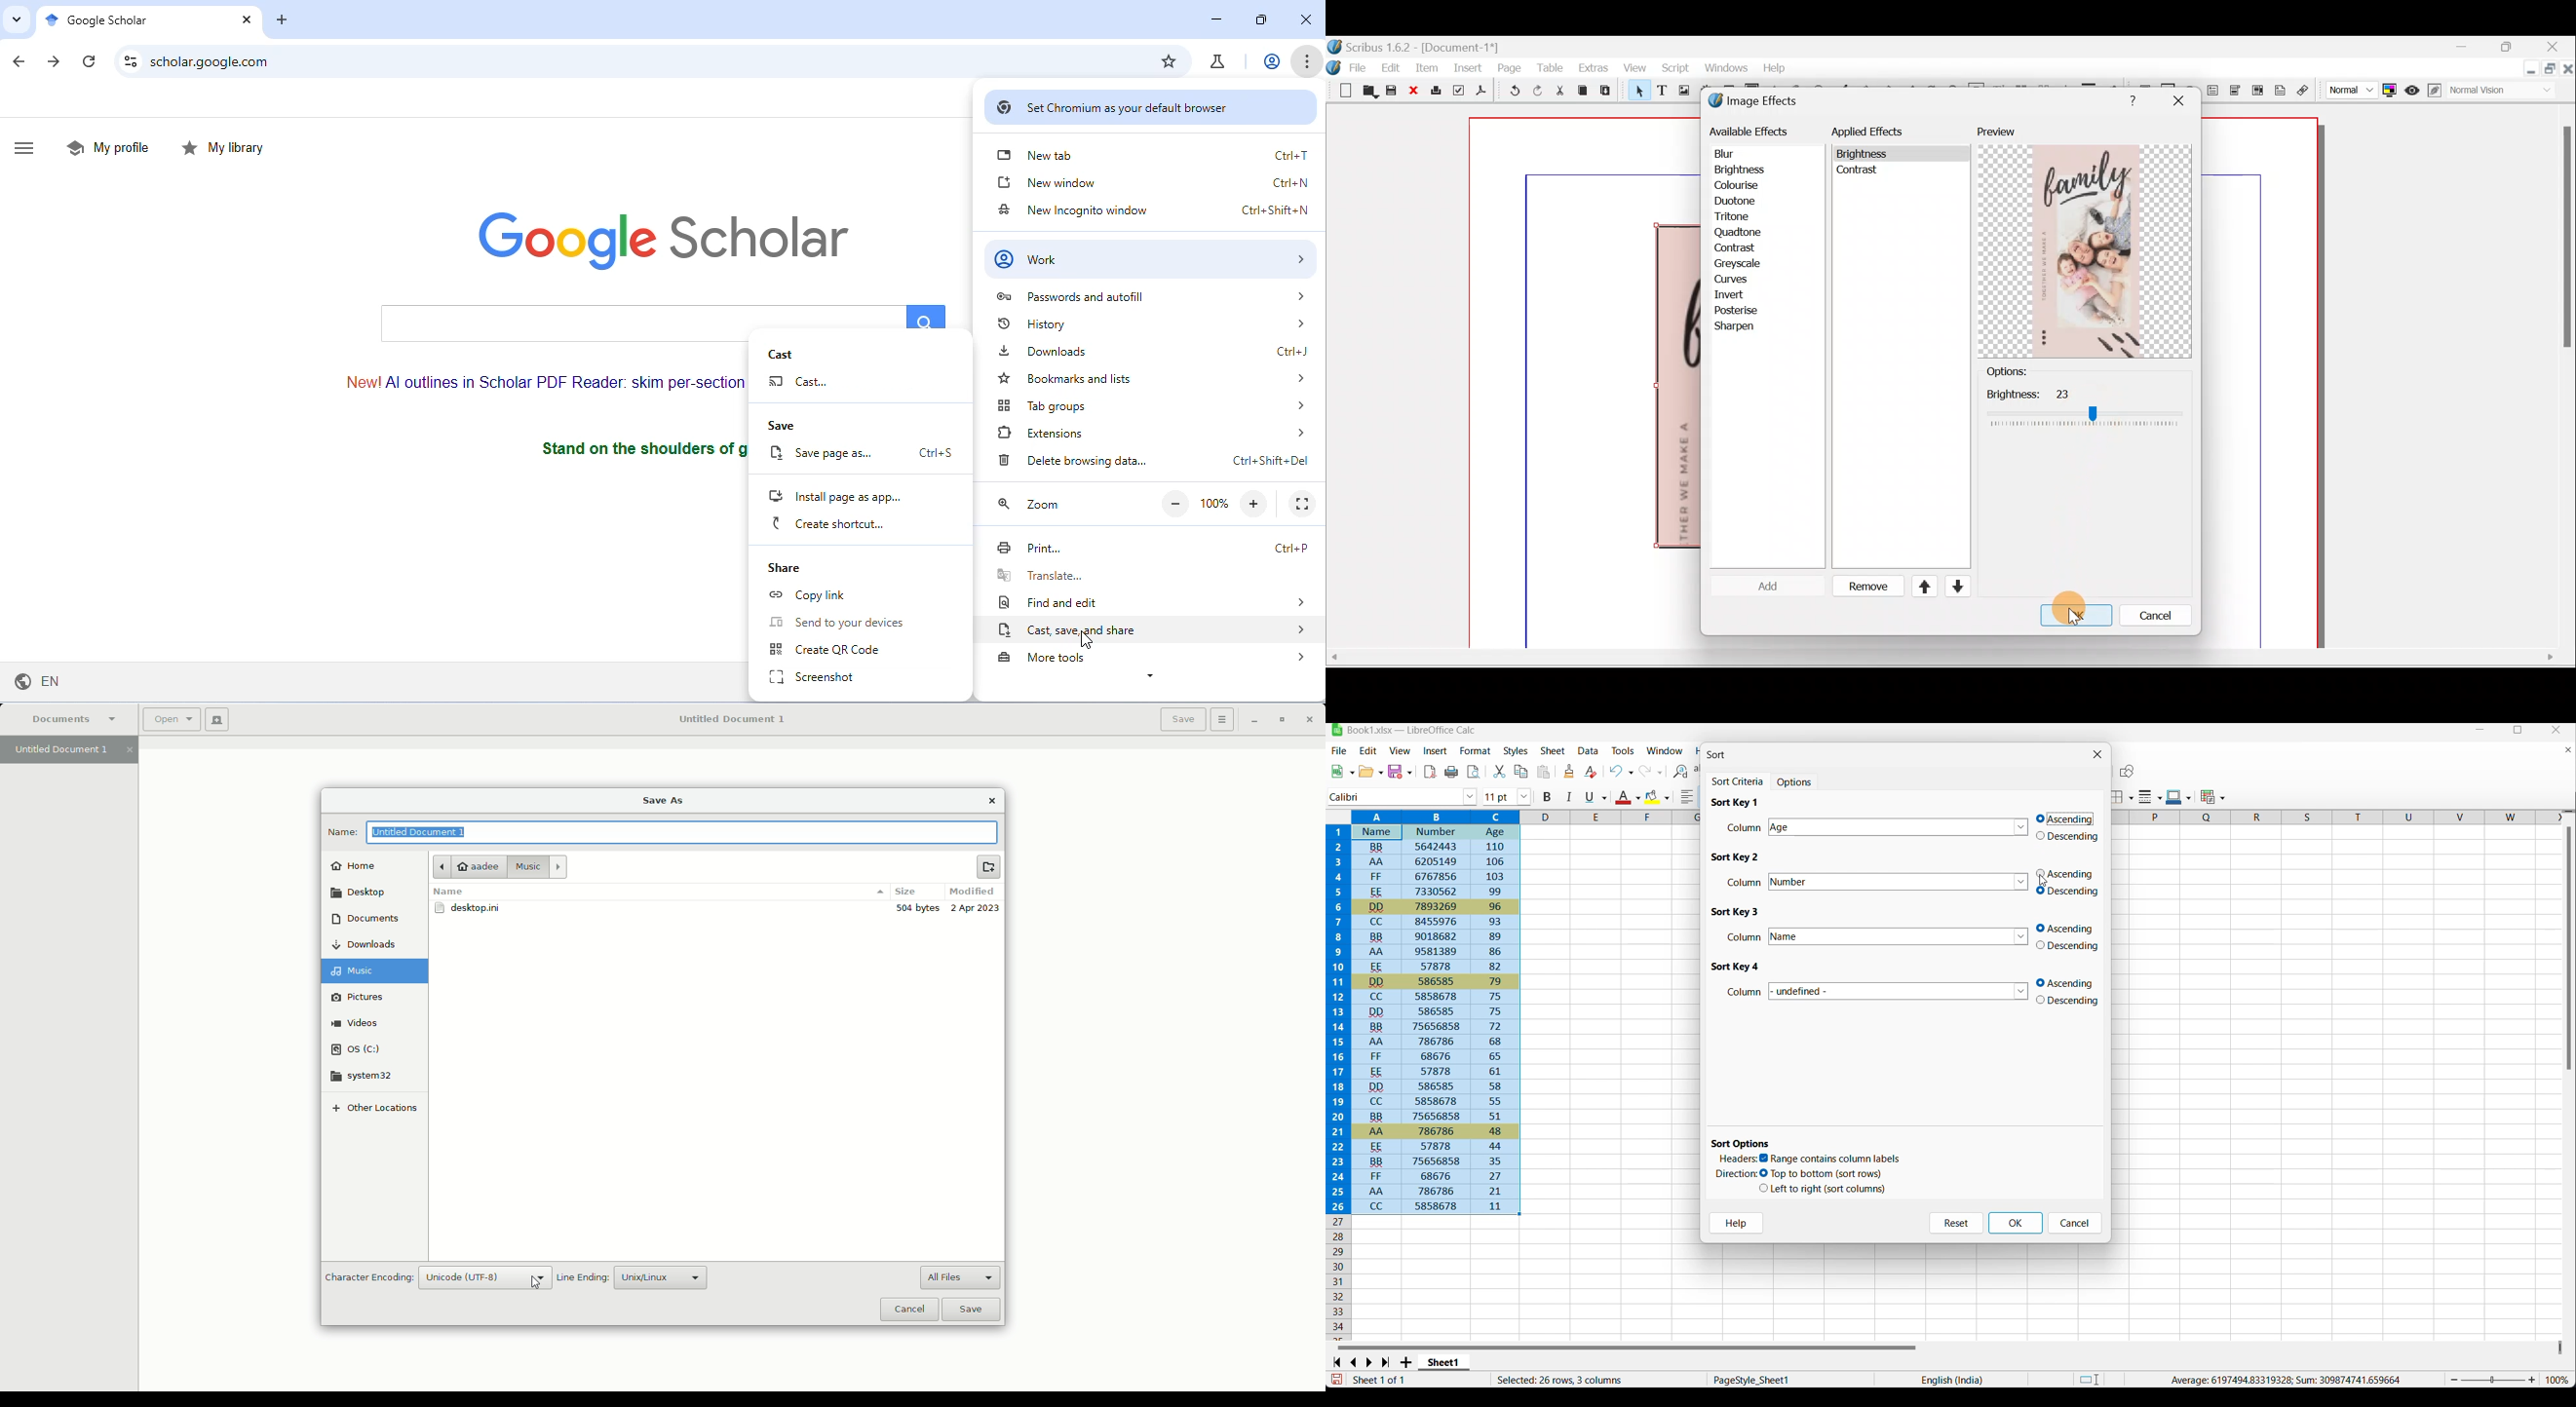 This screenshot has width=2576, height=1428. What do you see at coordinates (1865, 154) in the screenshot?
I see `brightness` at bounding box center [1865, 154].